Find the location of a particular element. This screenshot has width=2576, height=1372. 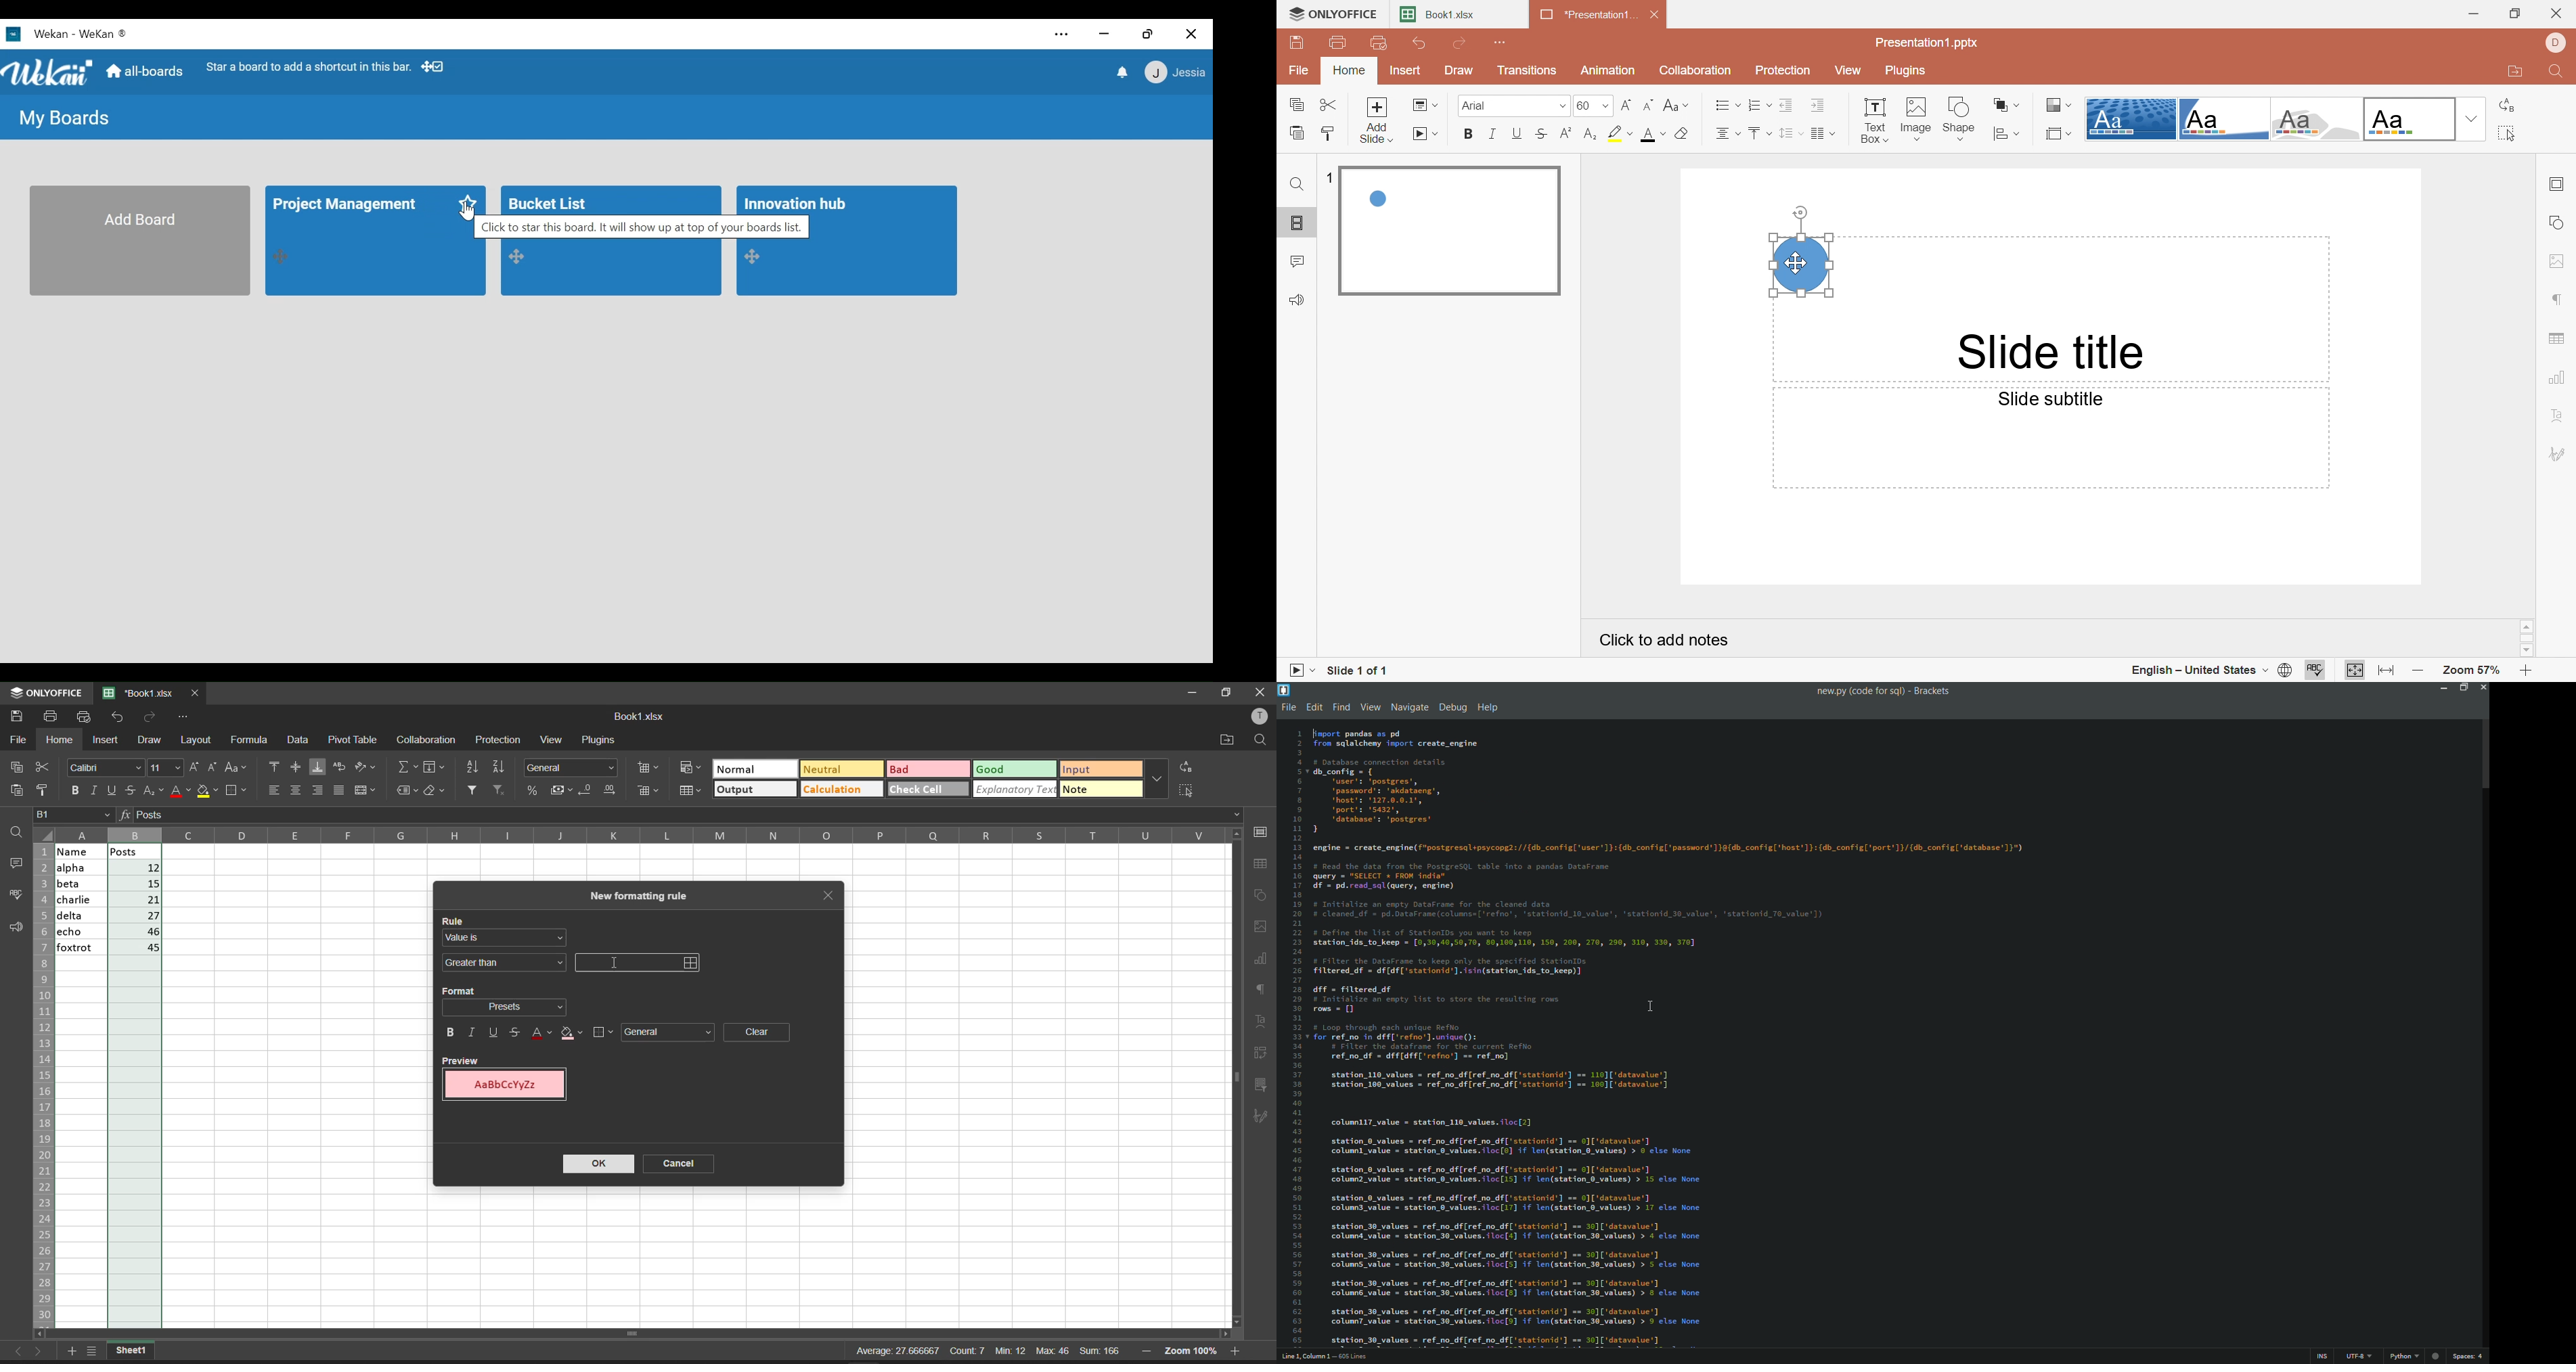

Toggle Desktop drag handle is located at coordinates (435, 68).